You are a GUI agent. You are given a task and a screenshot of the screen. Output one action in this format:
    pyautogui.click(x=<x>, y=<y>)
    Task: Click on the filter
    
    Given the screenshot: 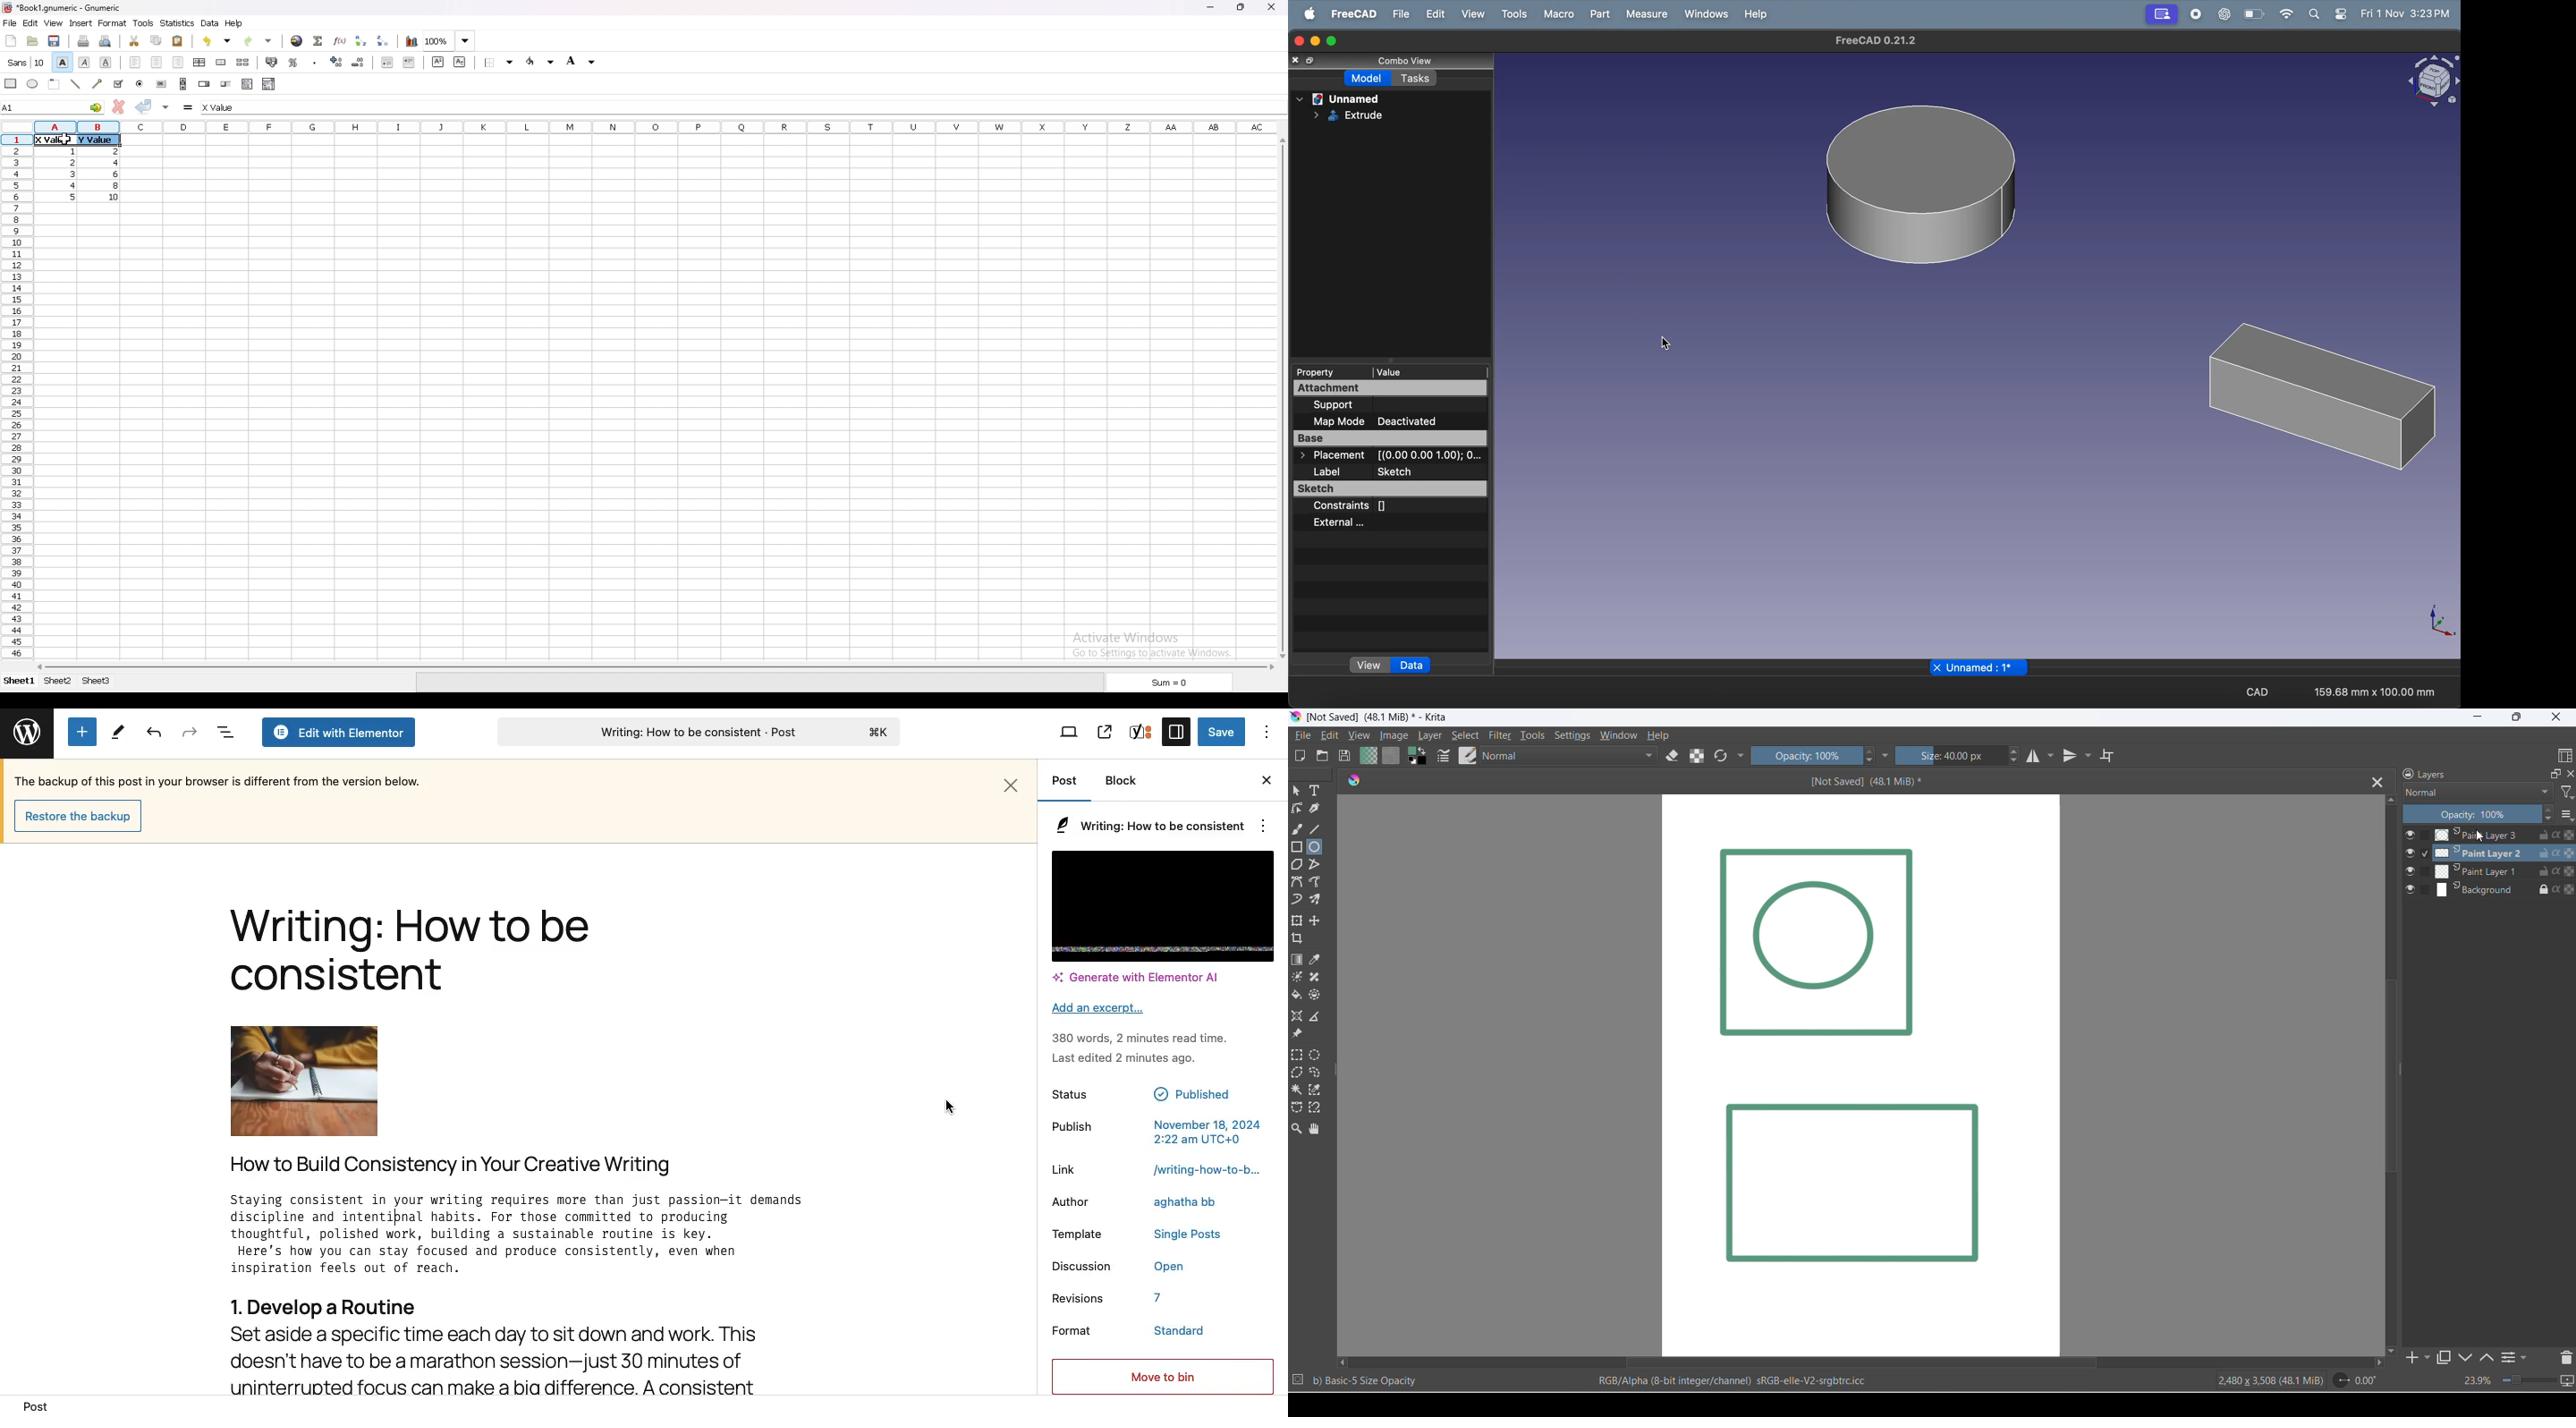 What is the action you would take?
    pyautogui.click(x=1498, y=737)
    